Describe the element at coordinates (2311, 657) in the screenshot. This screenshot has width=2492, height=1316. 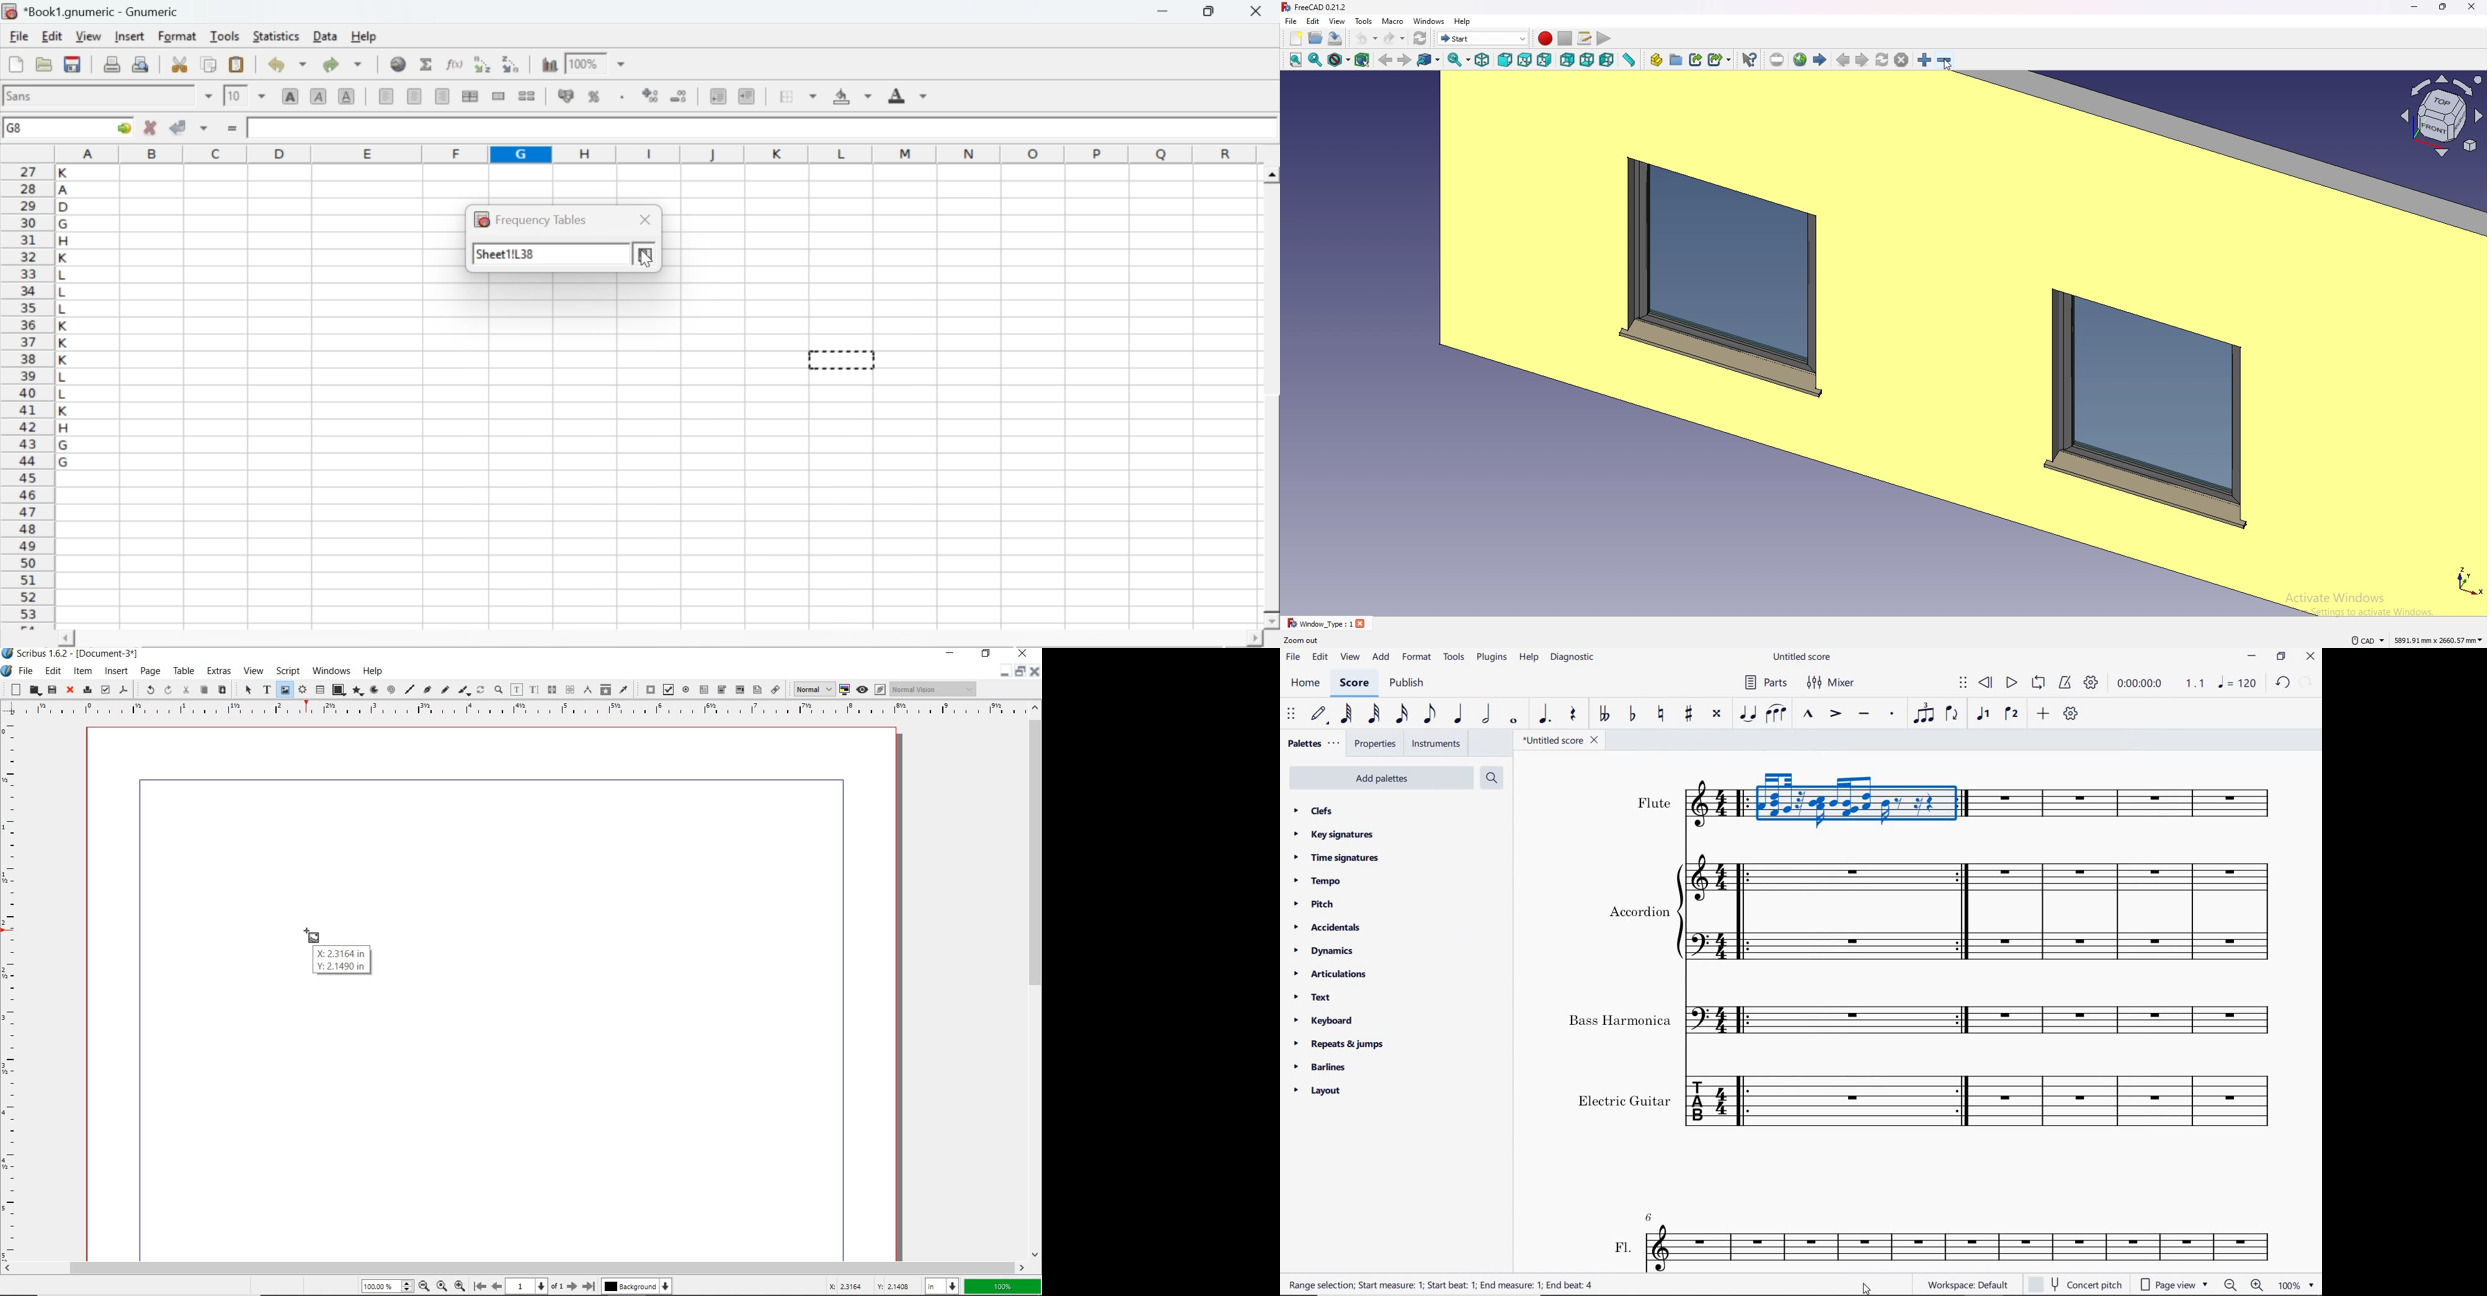
I see `CLOSE` at that location.